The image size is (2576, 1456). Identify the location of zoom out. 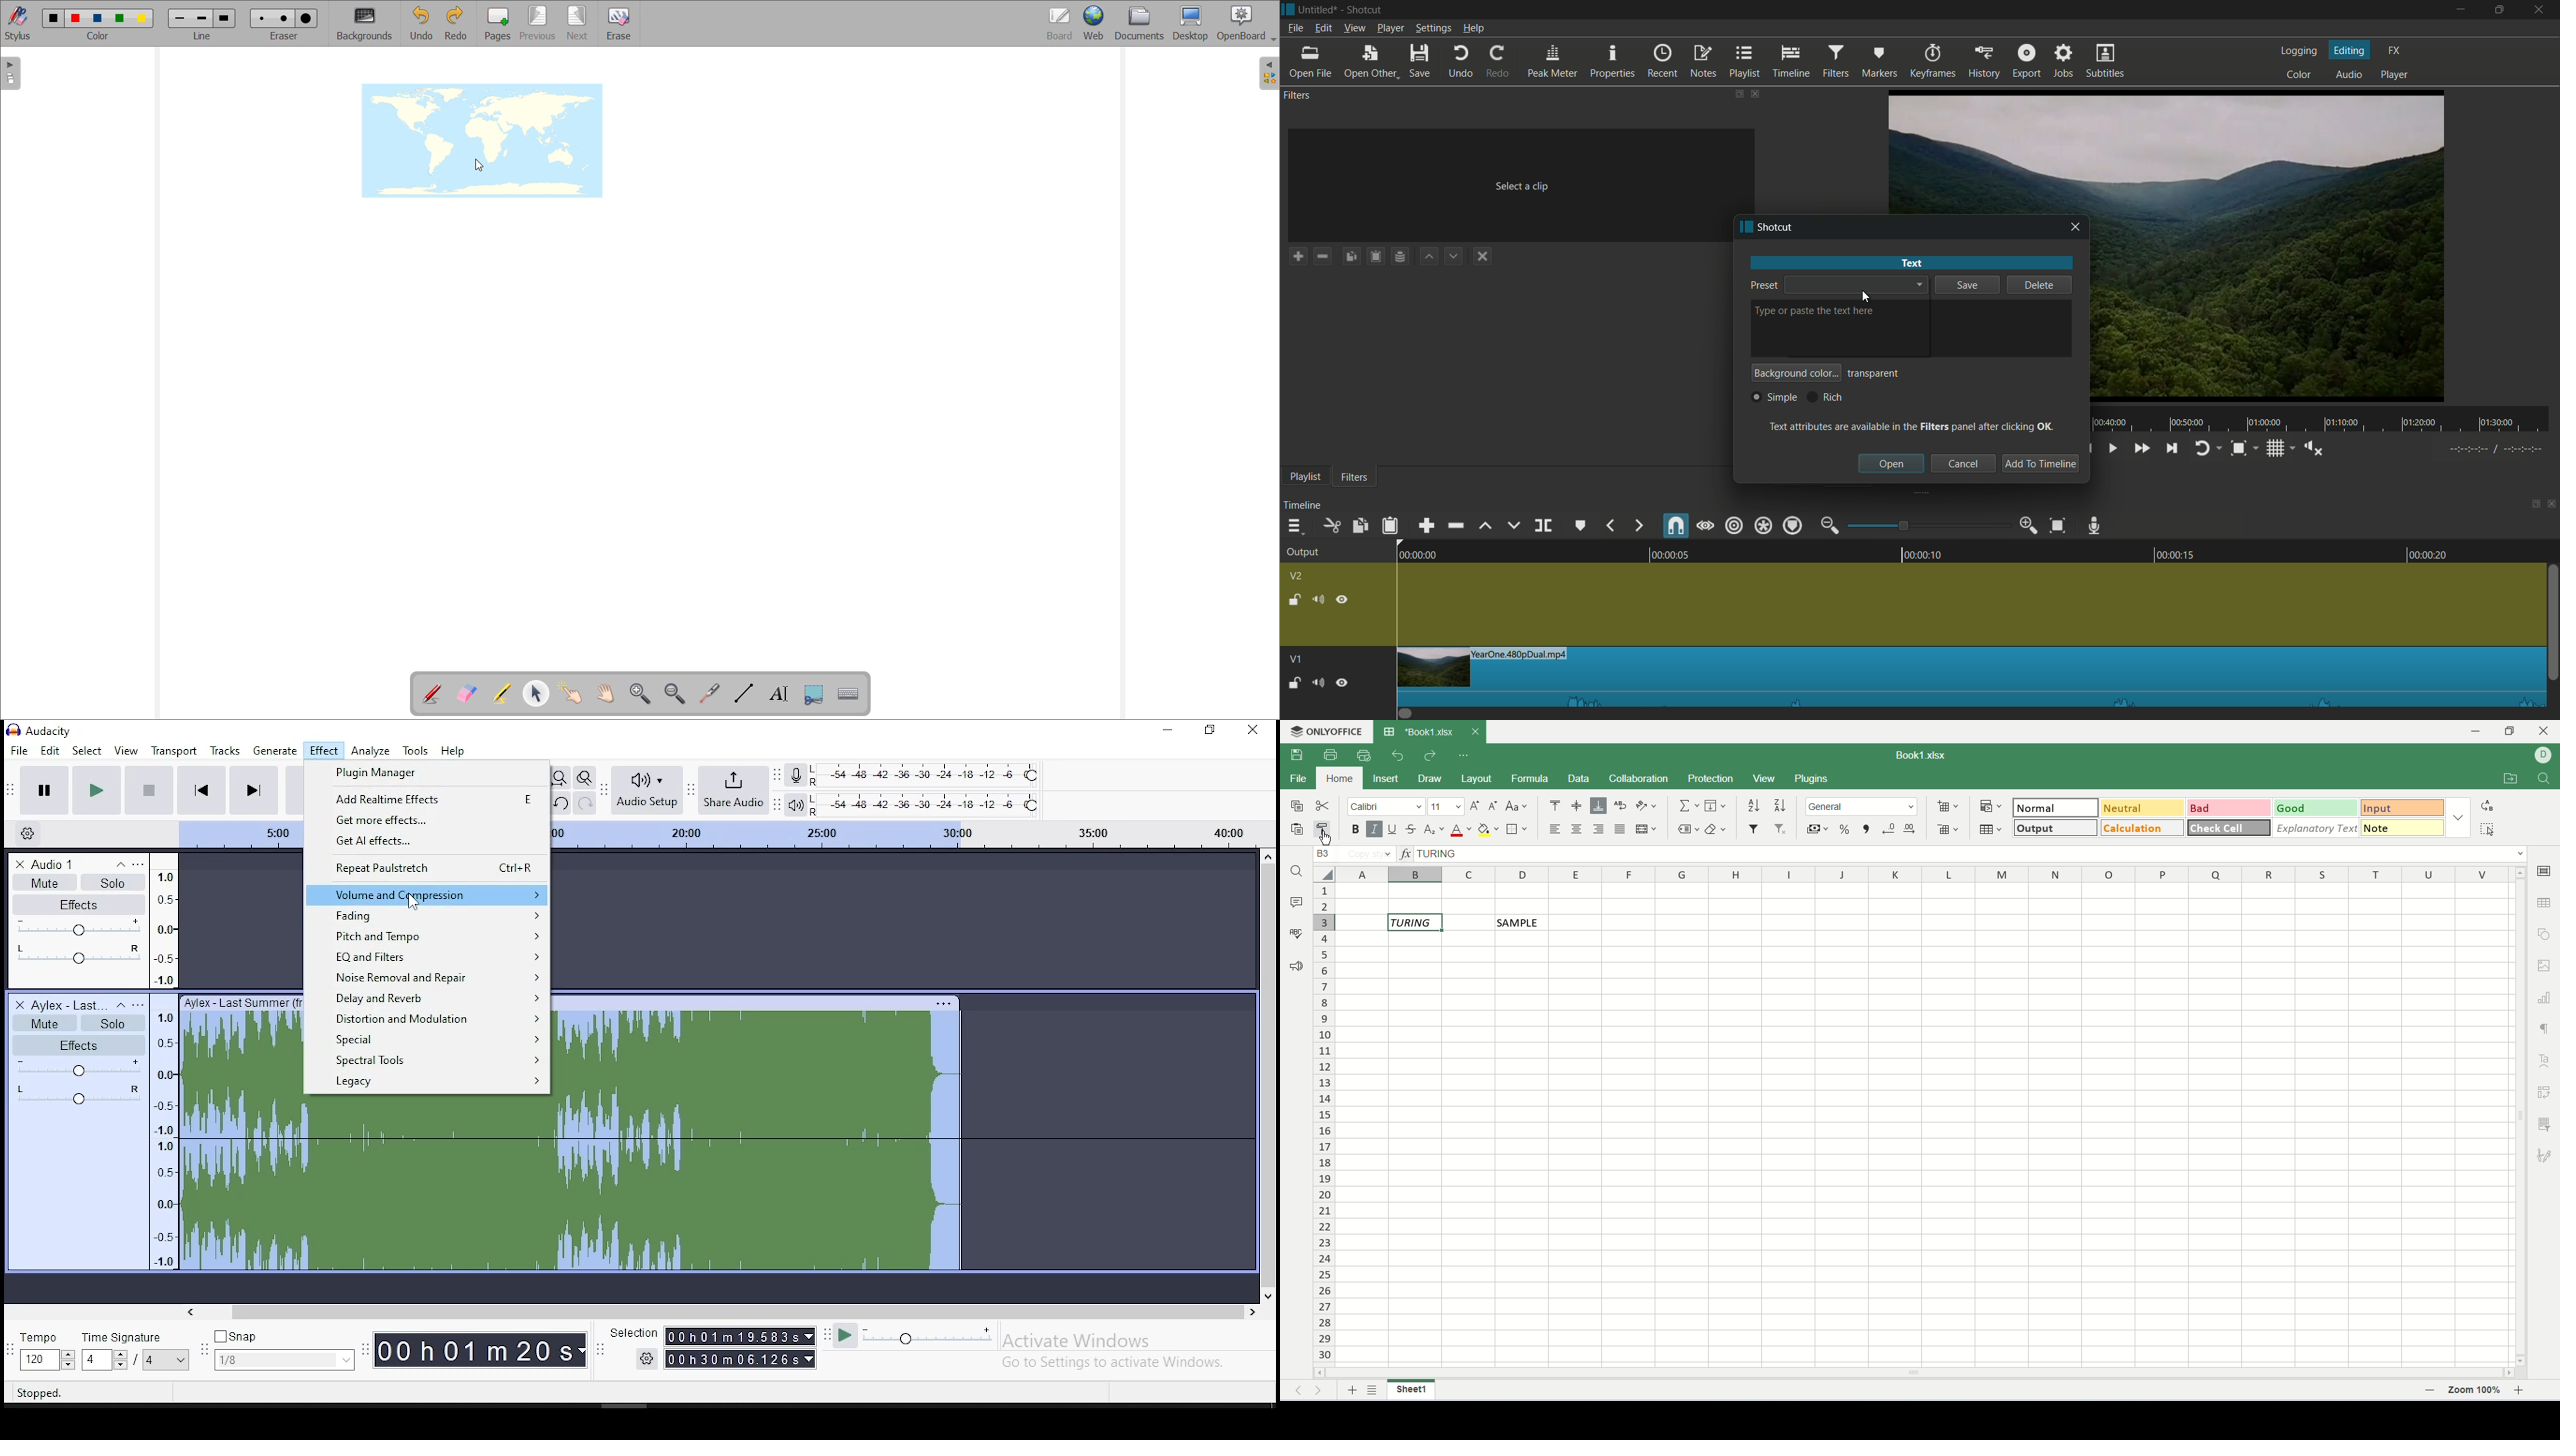
(2432, 1393).